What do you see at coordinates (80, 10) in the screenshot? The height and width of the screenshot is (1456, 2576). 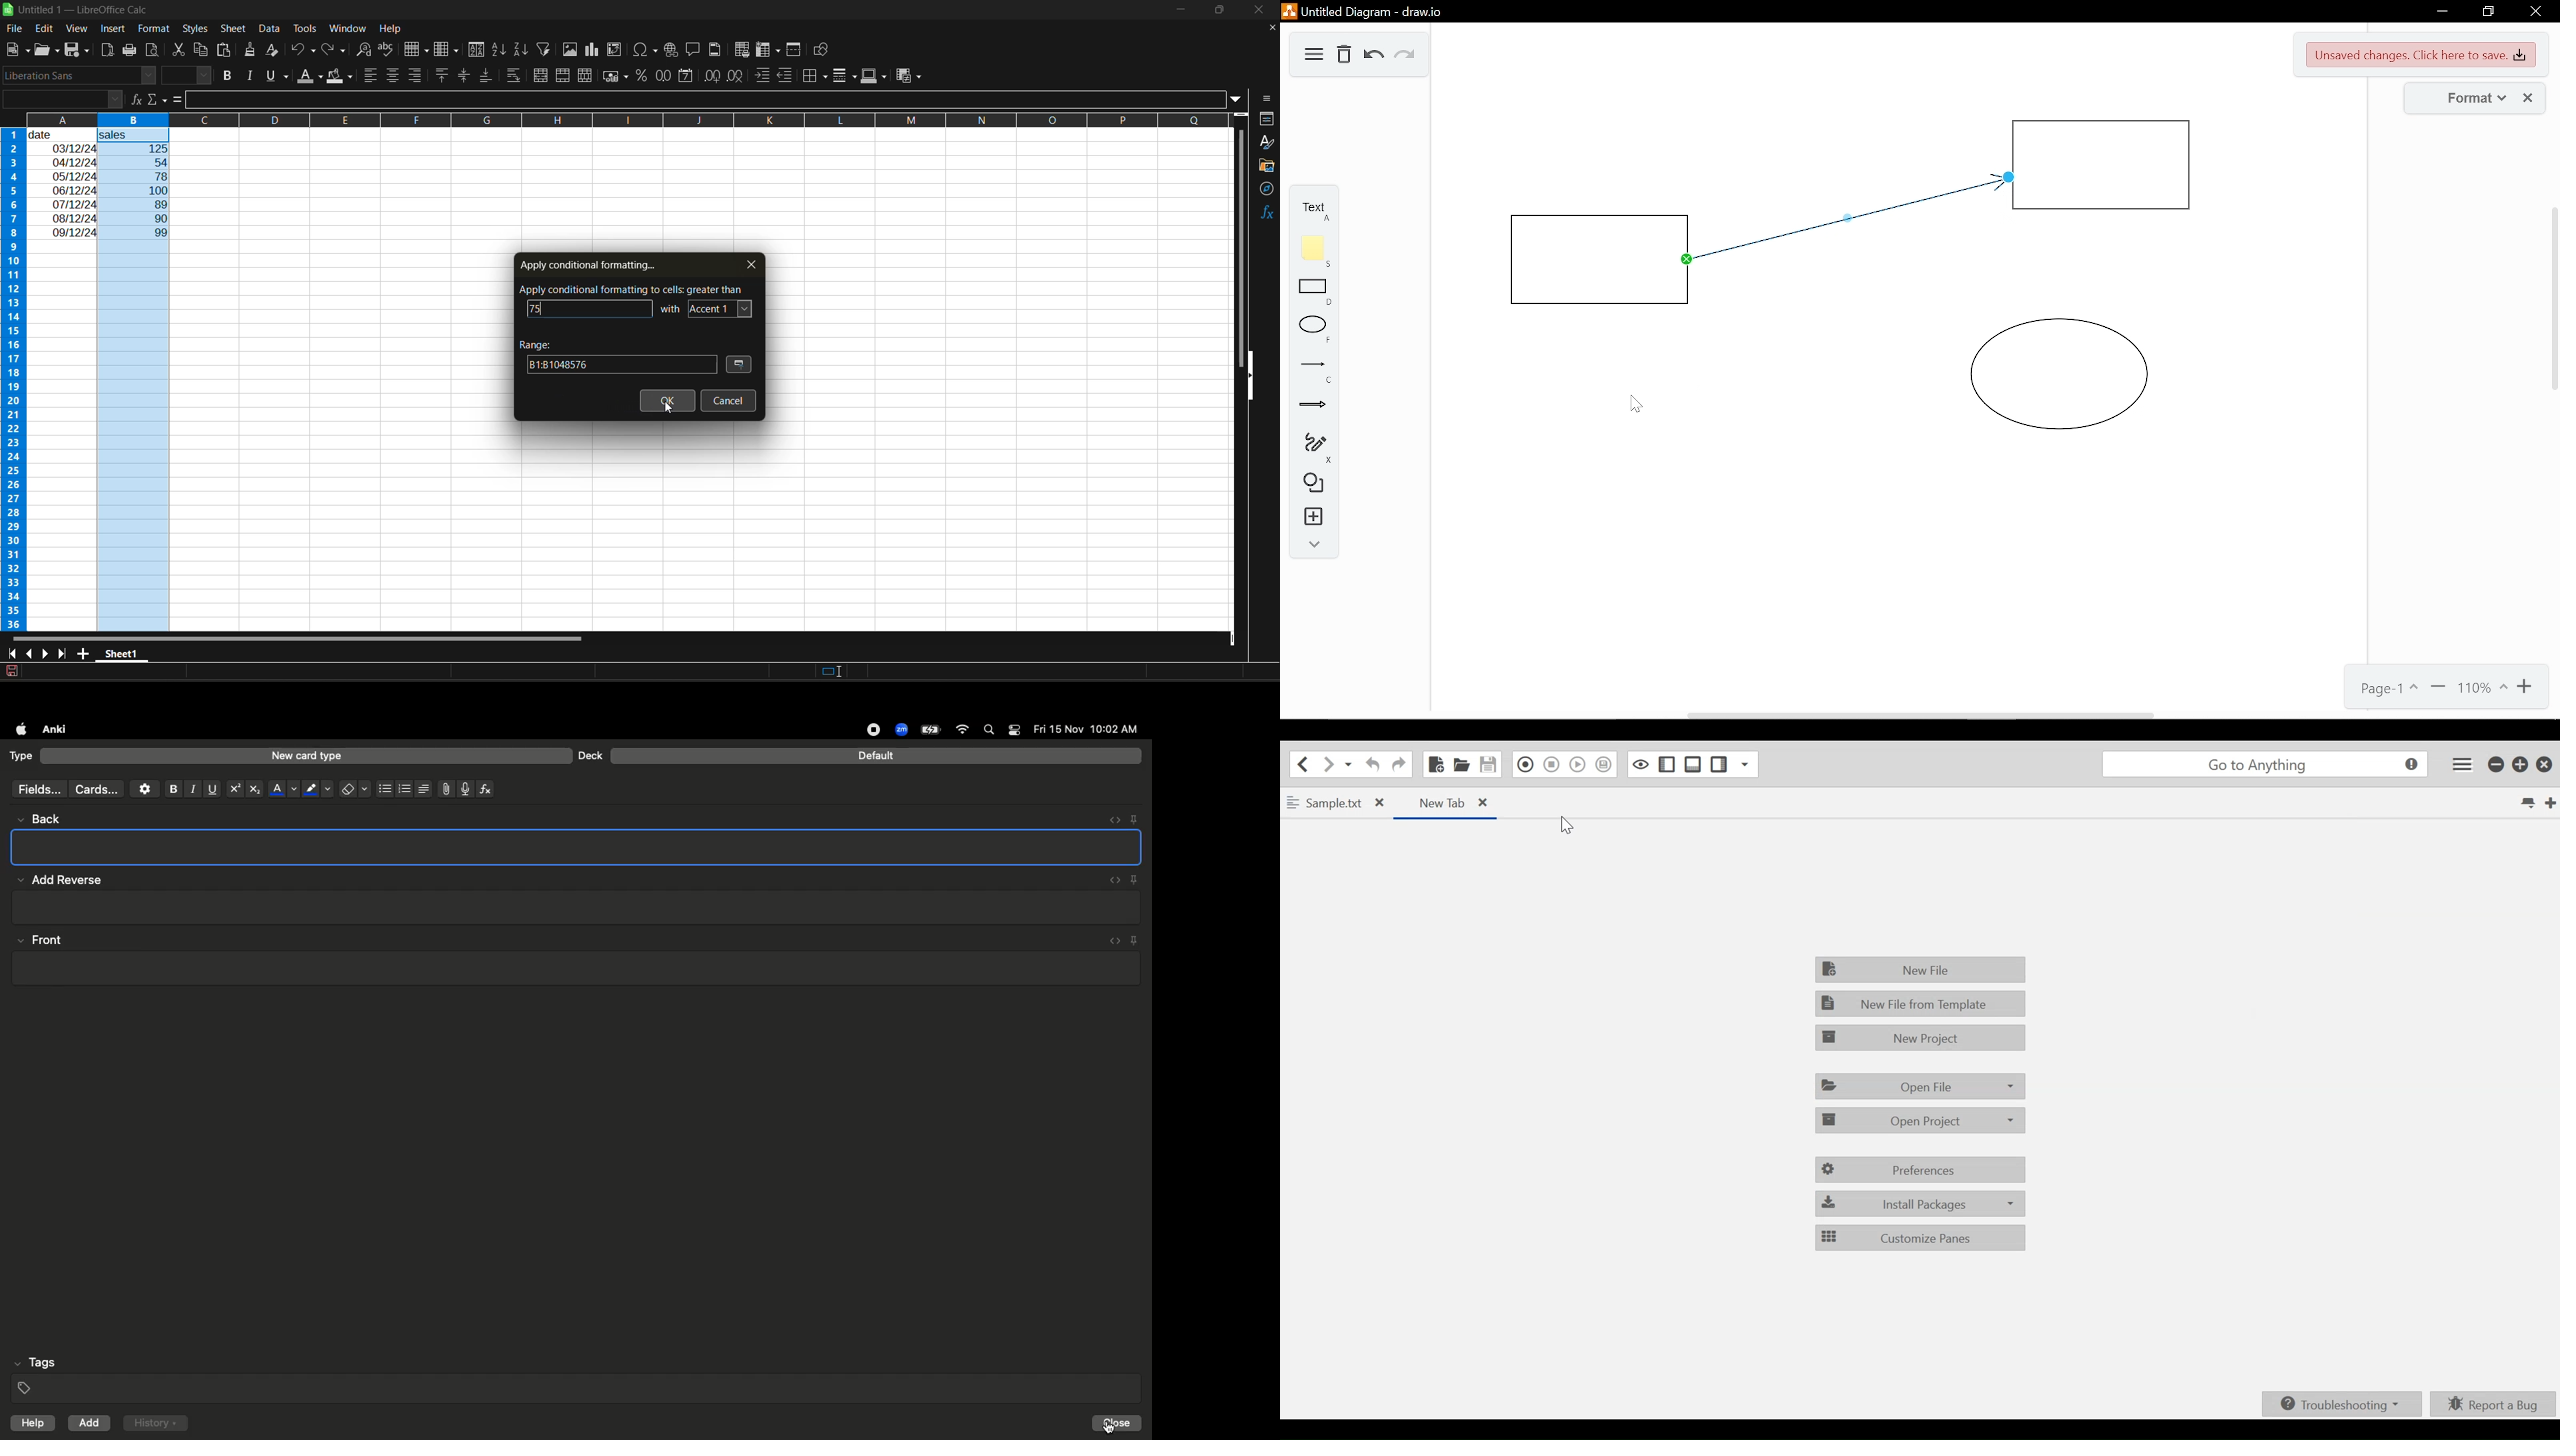 I see `app name and file name` at bounding box center [80, 10].